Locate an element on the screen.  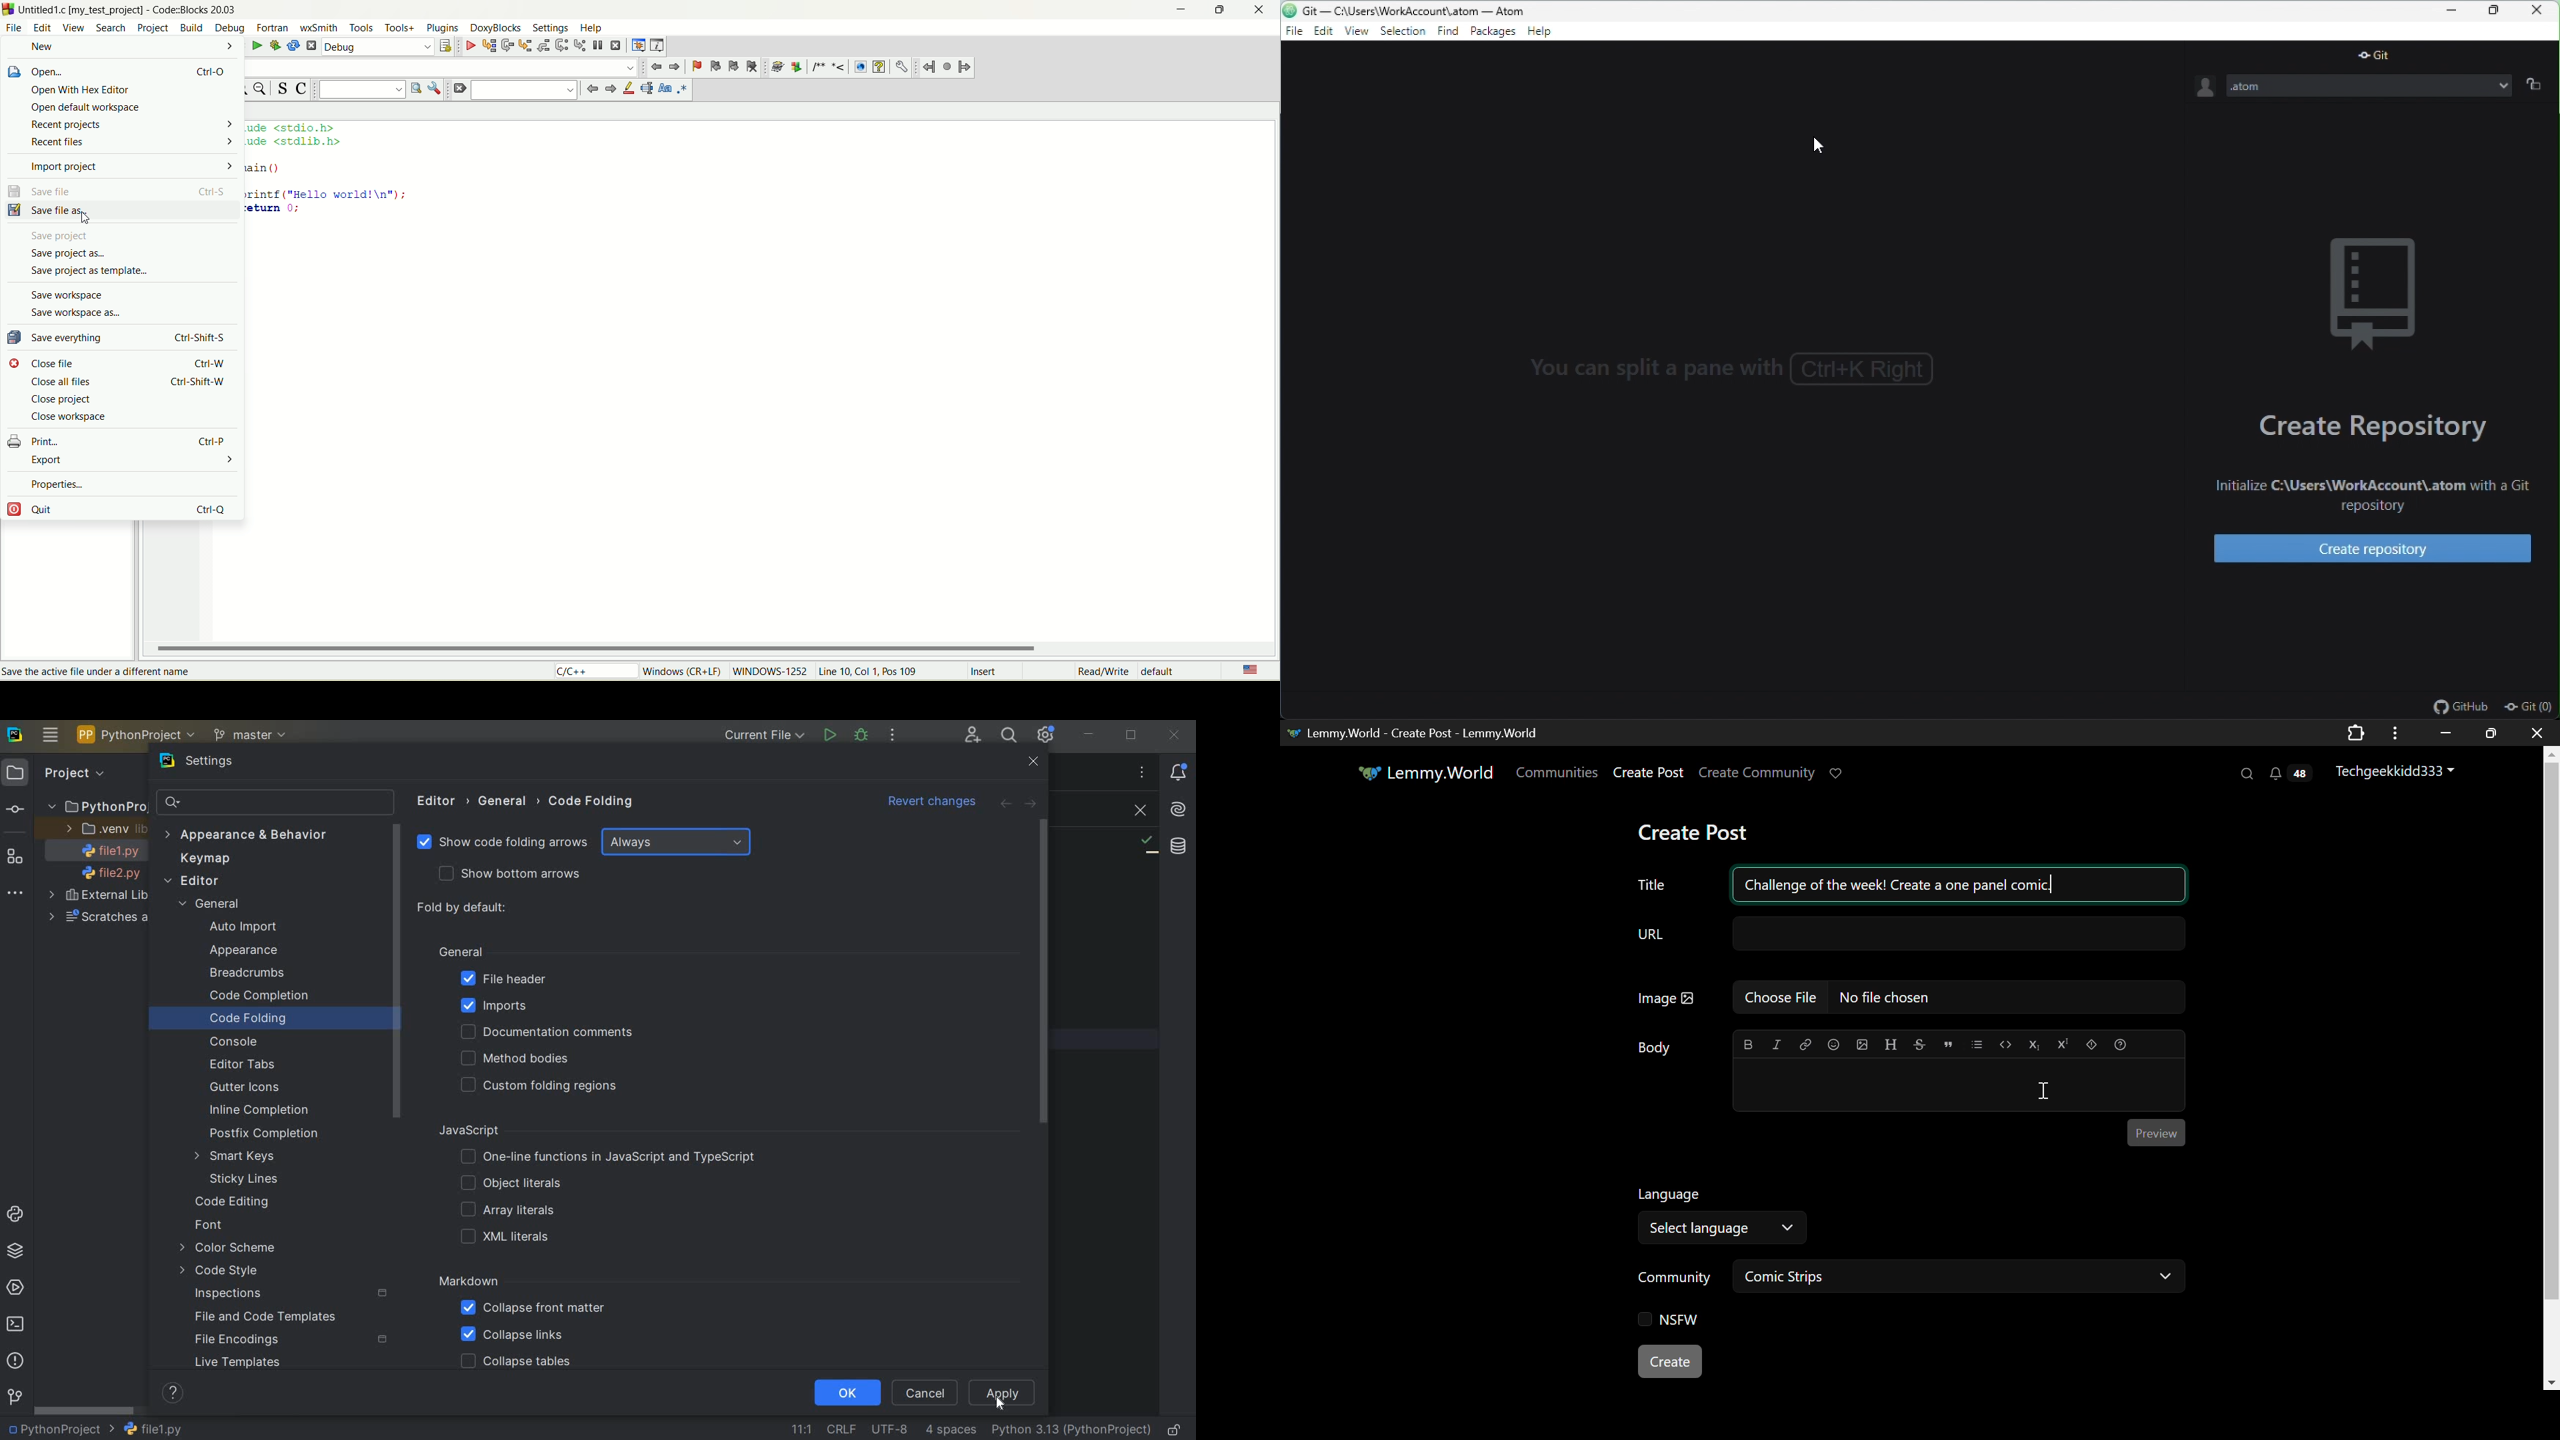
link is located at coordinates (1803, 1045).